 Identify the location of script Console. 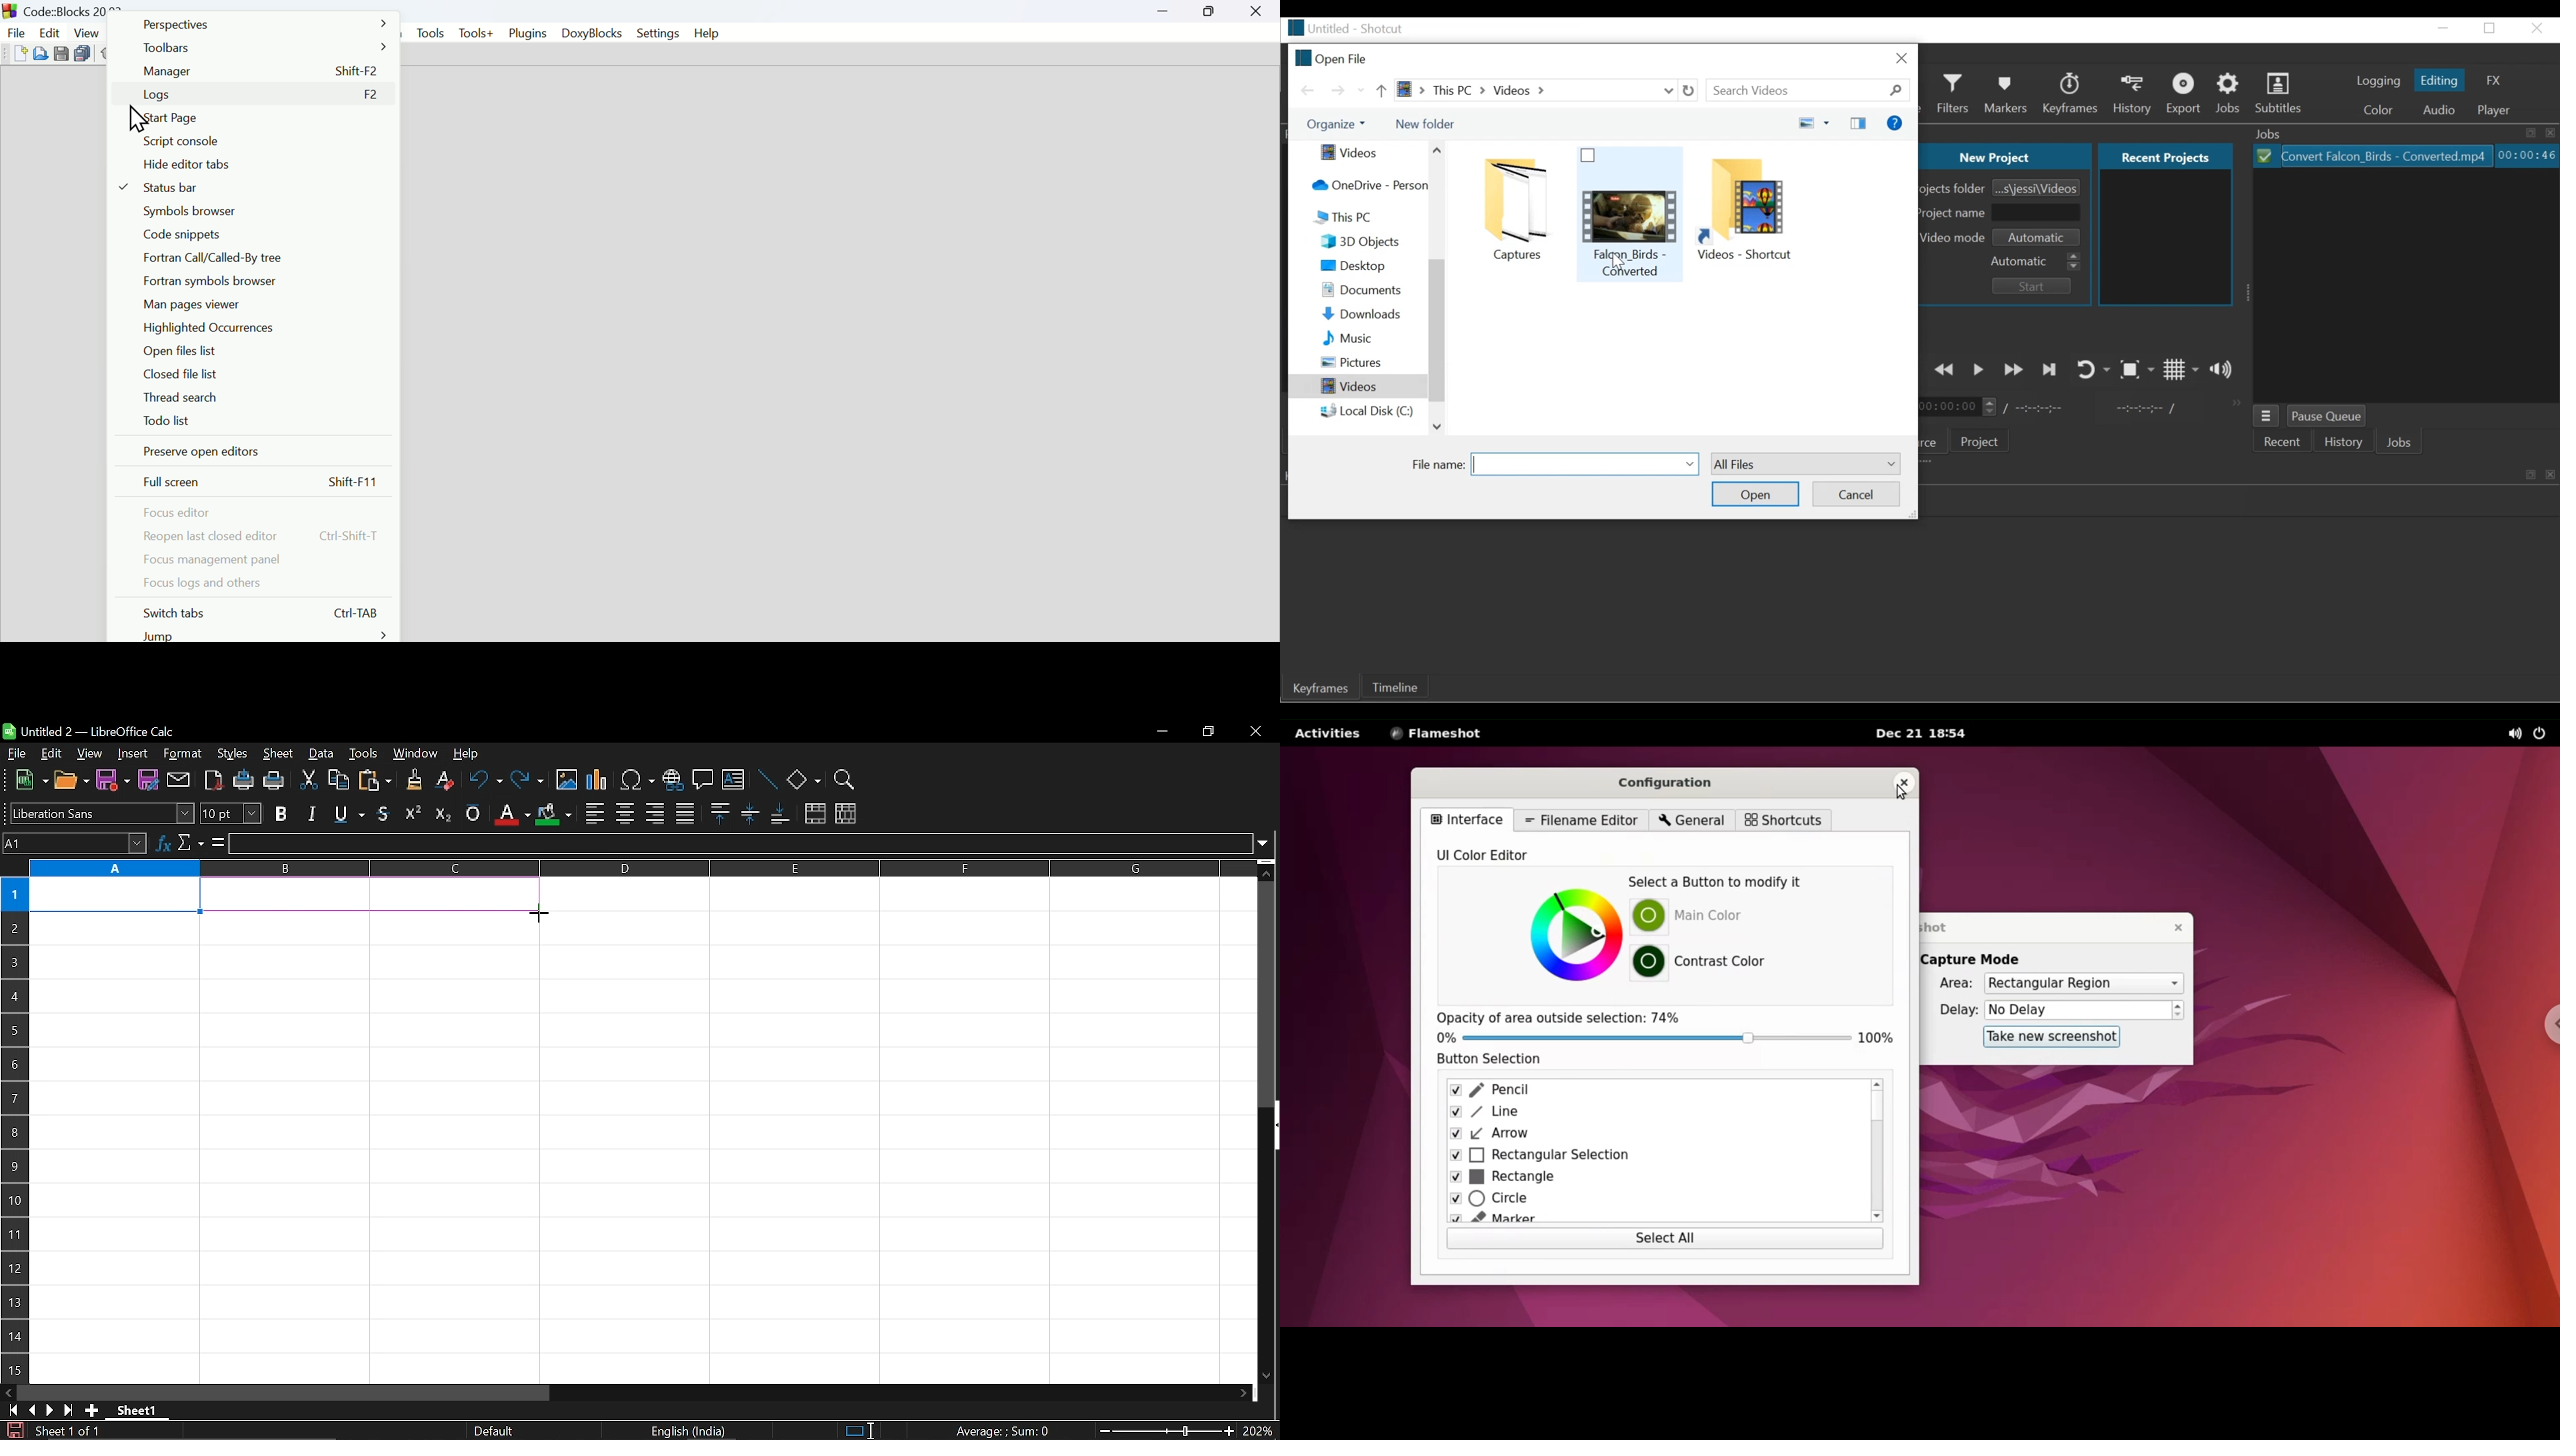
(262, 141).